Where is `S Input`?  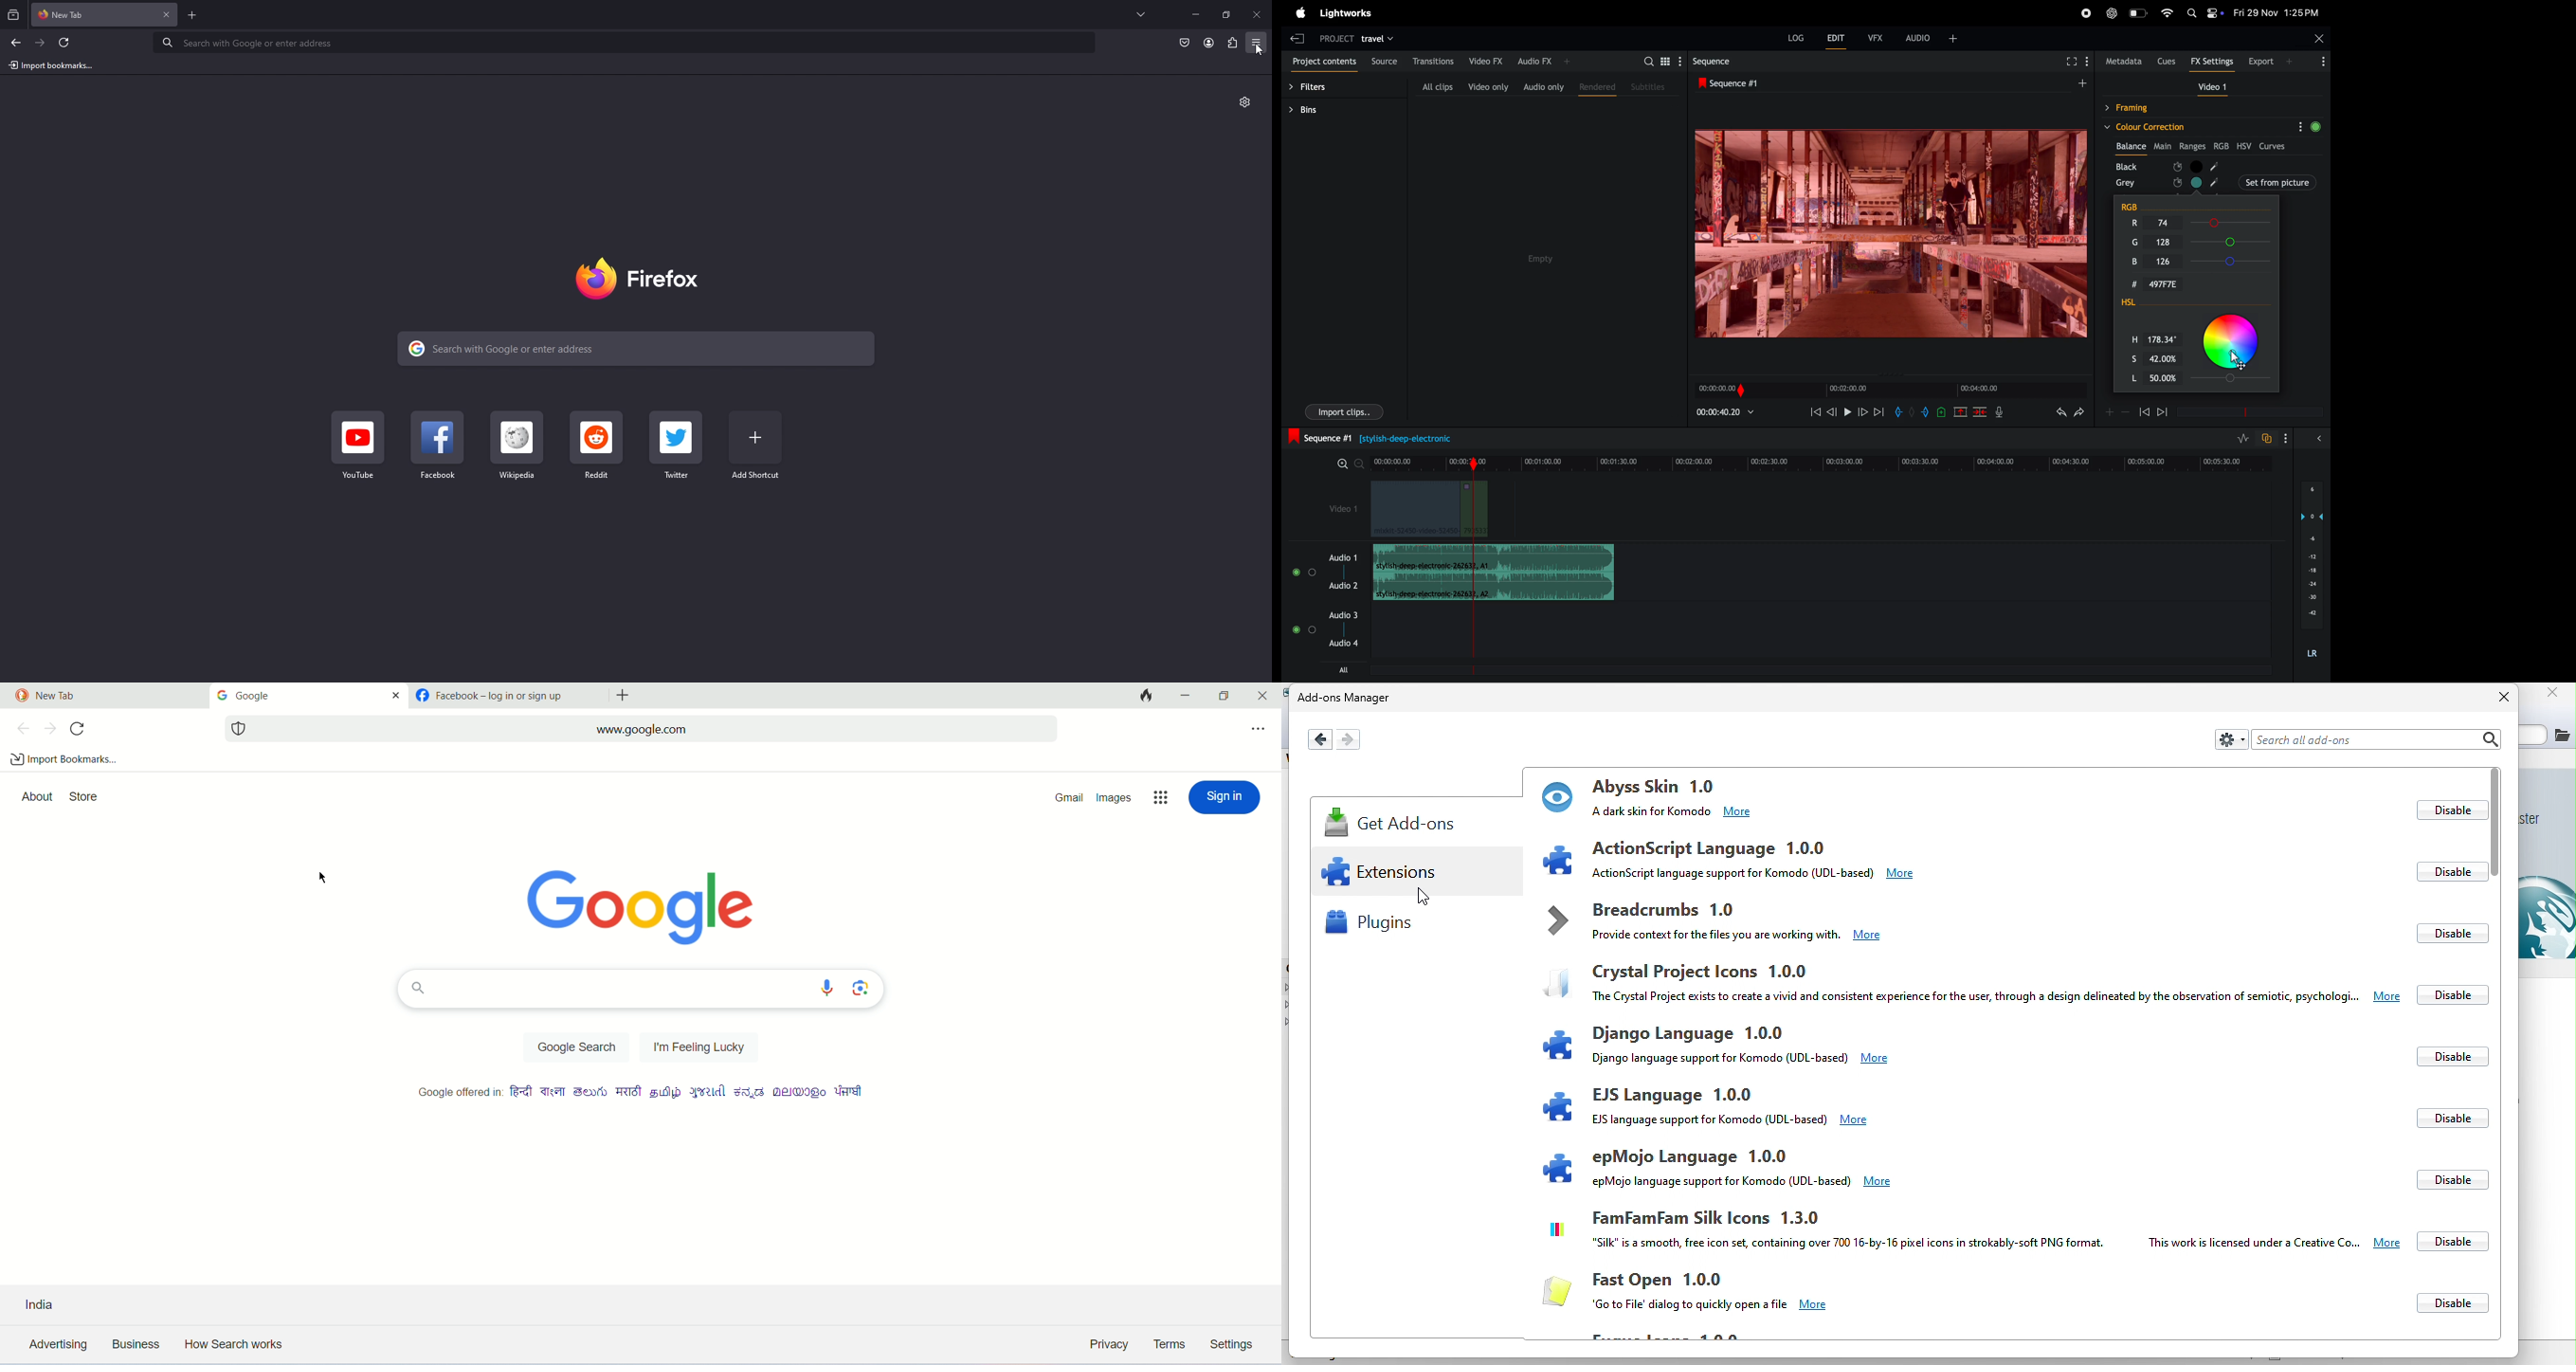
S Input is located at coordinates (2166, 357).